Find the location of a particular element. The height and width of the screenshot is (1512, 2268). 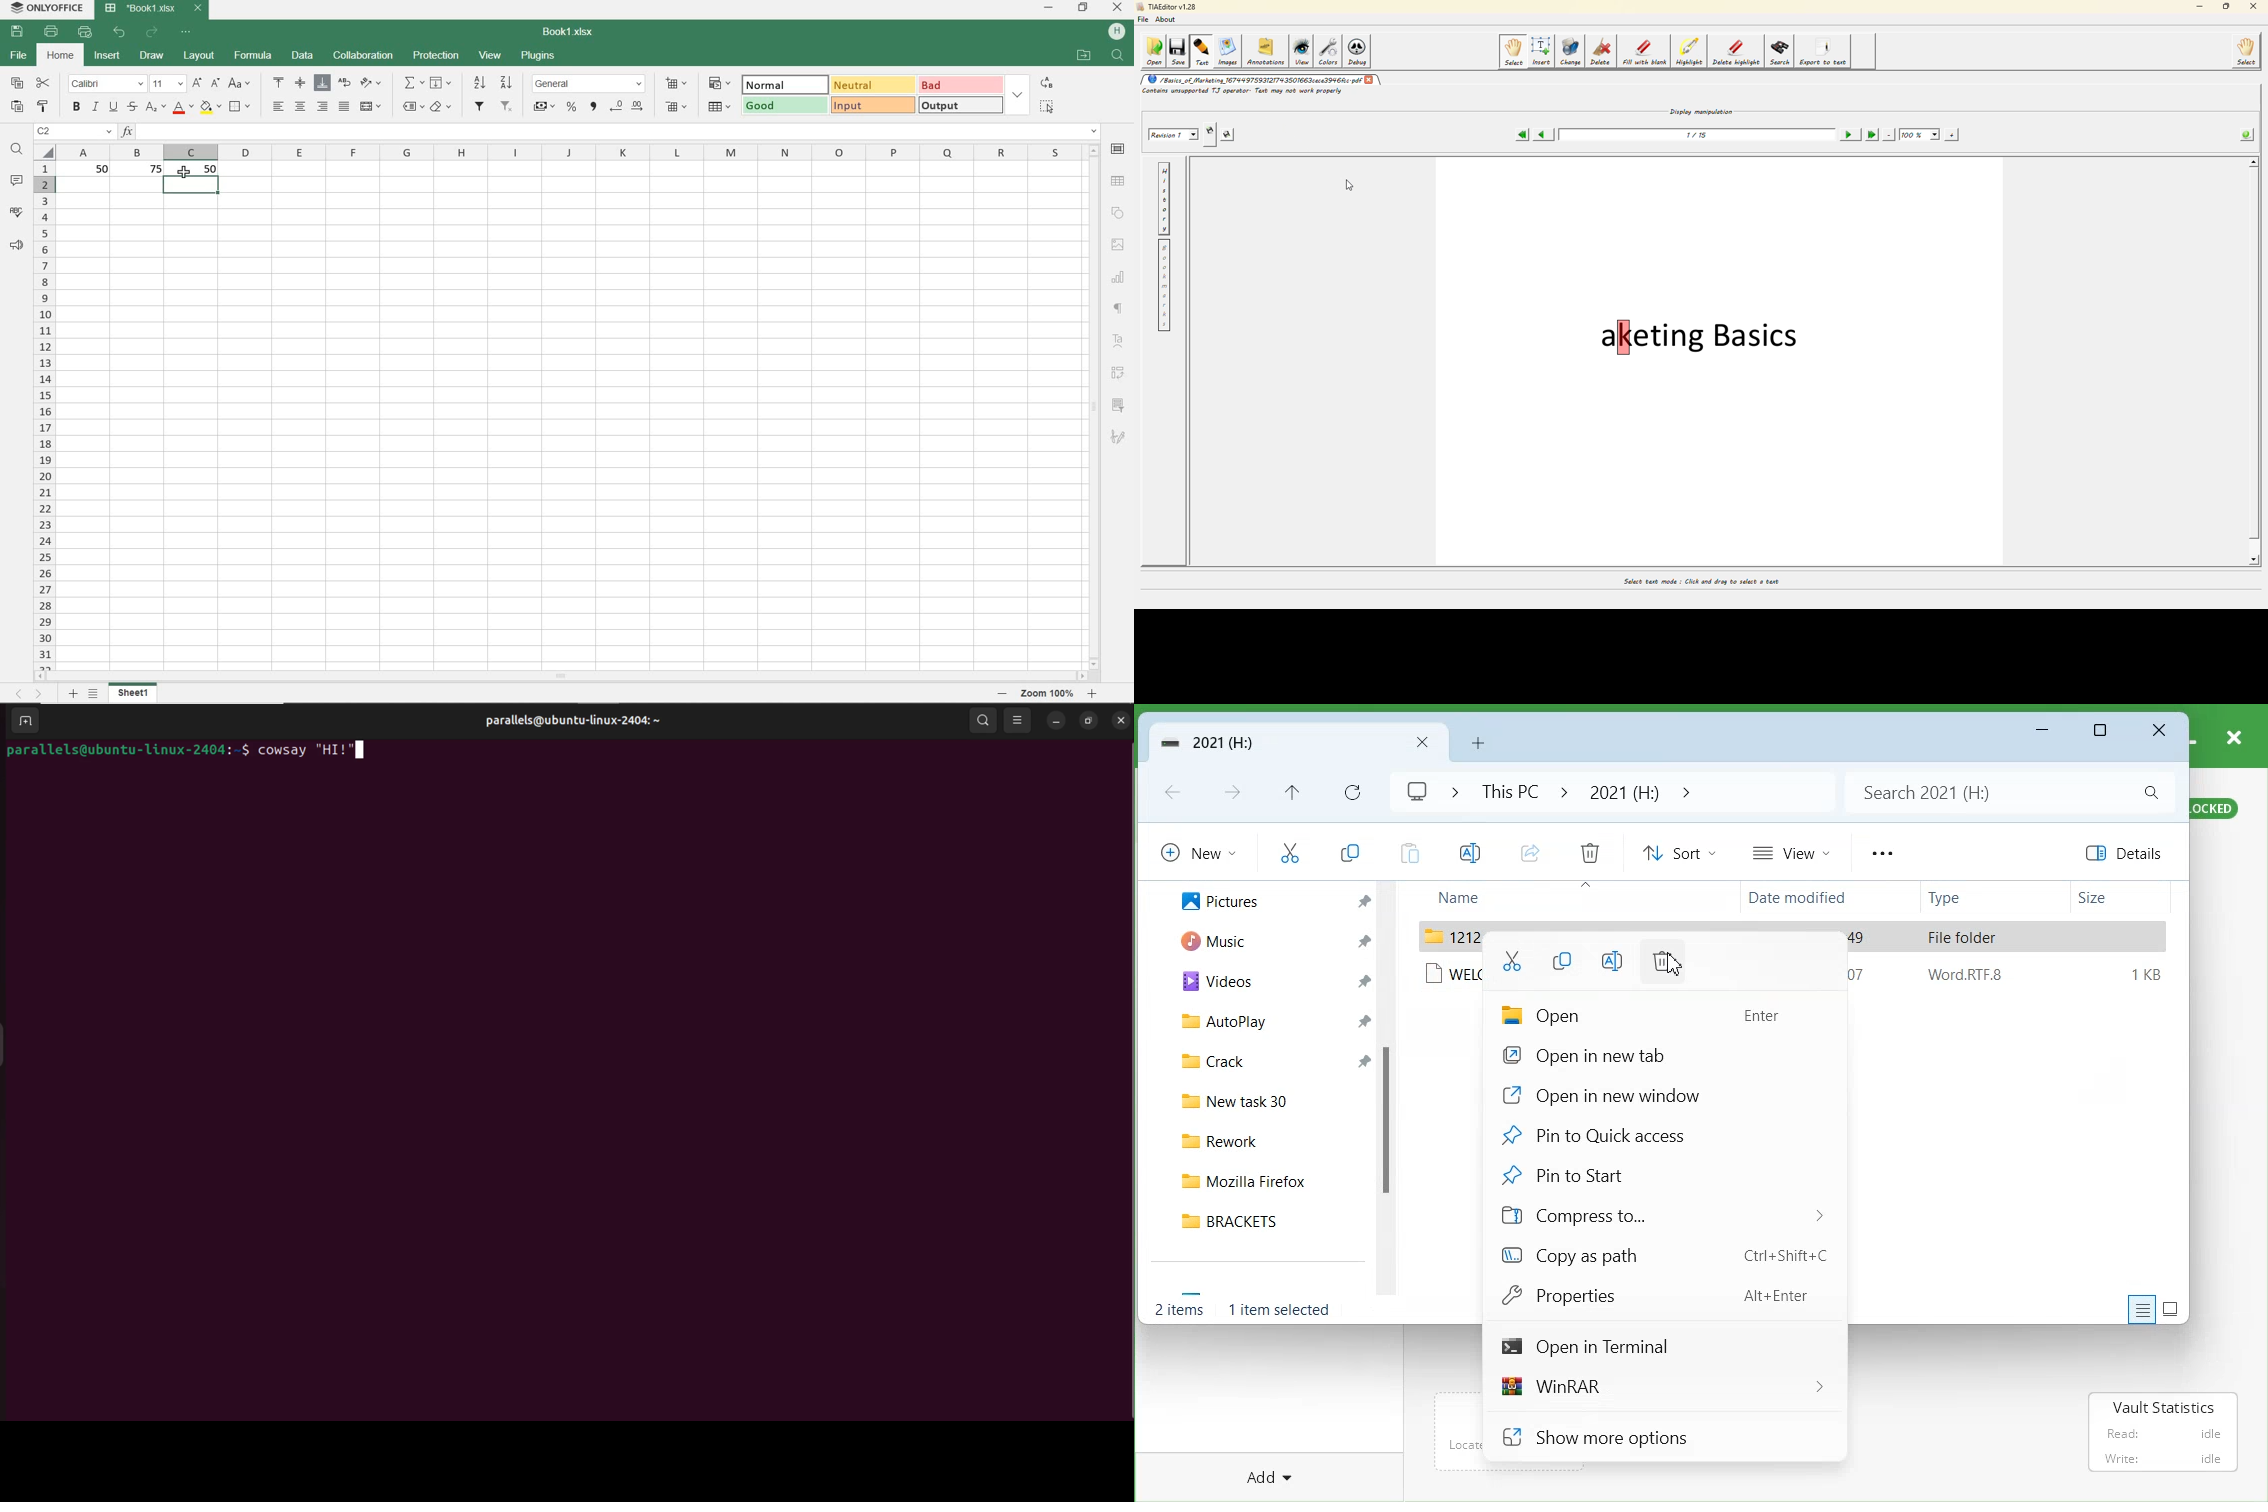

wrap text is located at coordinates (343, 83).